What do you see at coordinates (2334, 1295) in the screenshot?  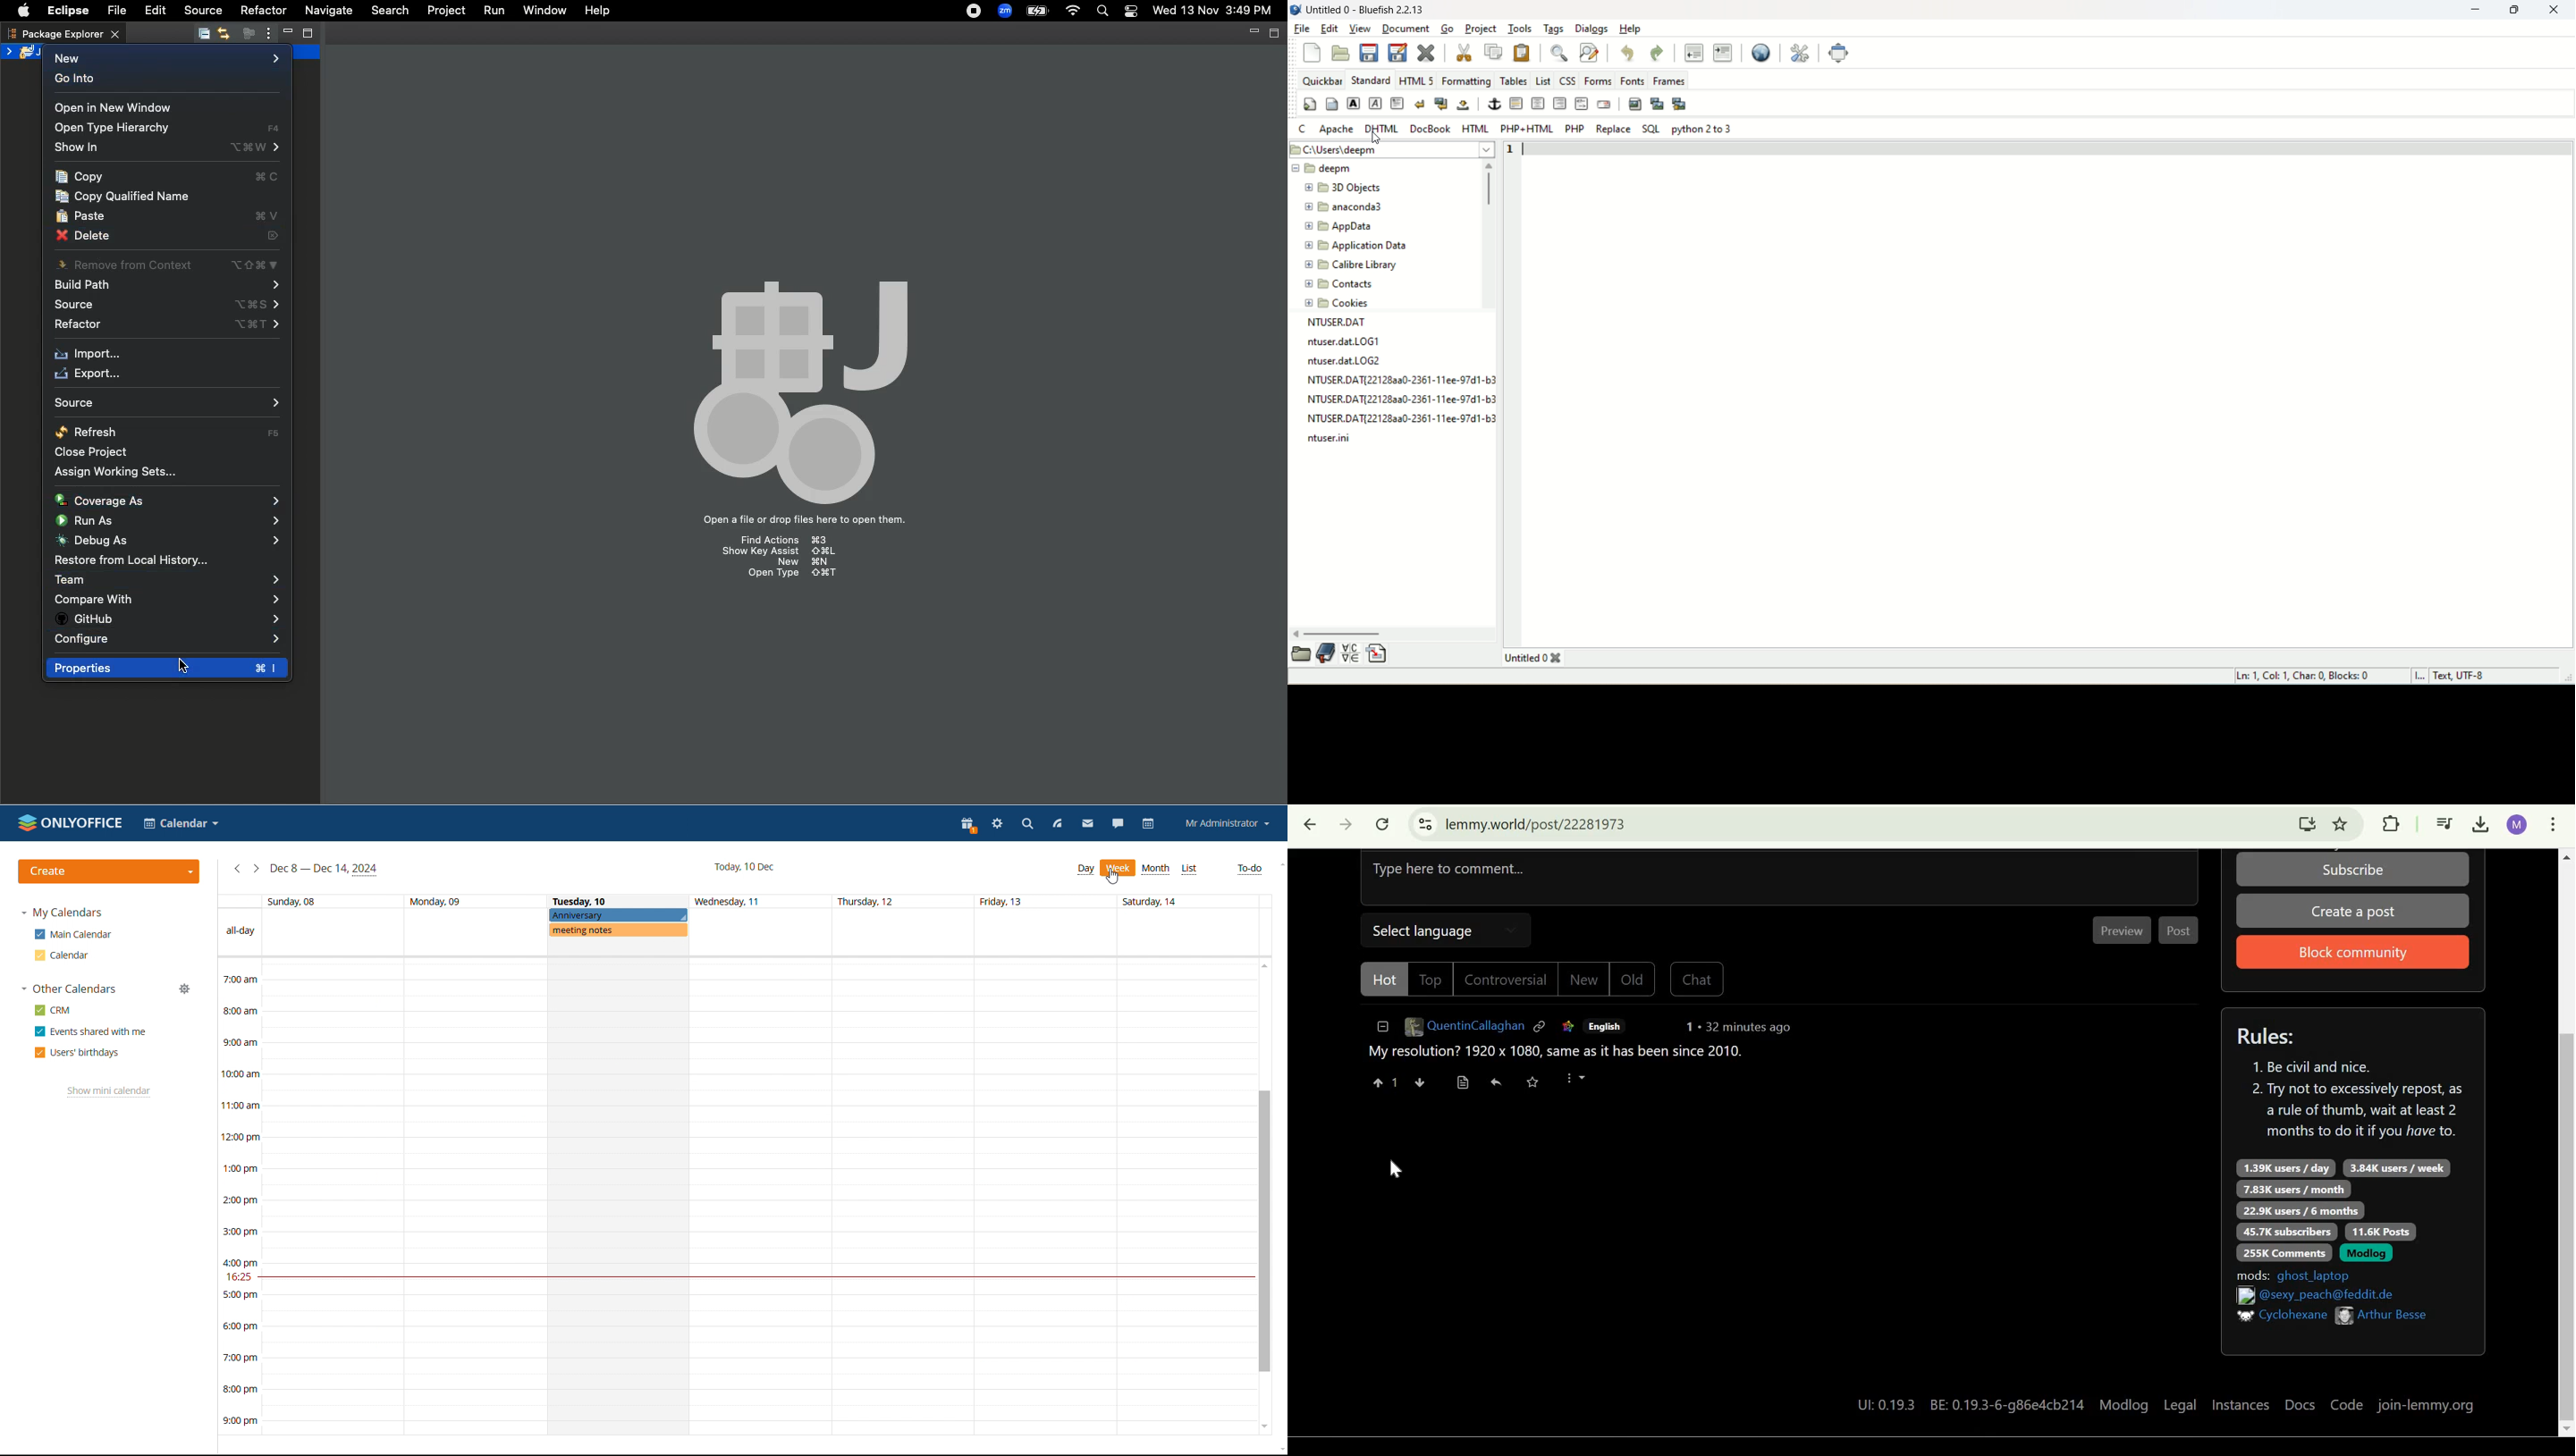 I see `@sexy_peach@feddit.de` at bounding box center [2334, 1295].